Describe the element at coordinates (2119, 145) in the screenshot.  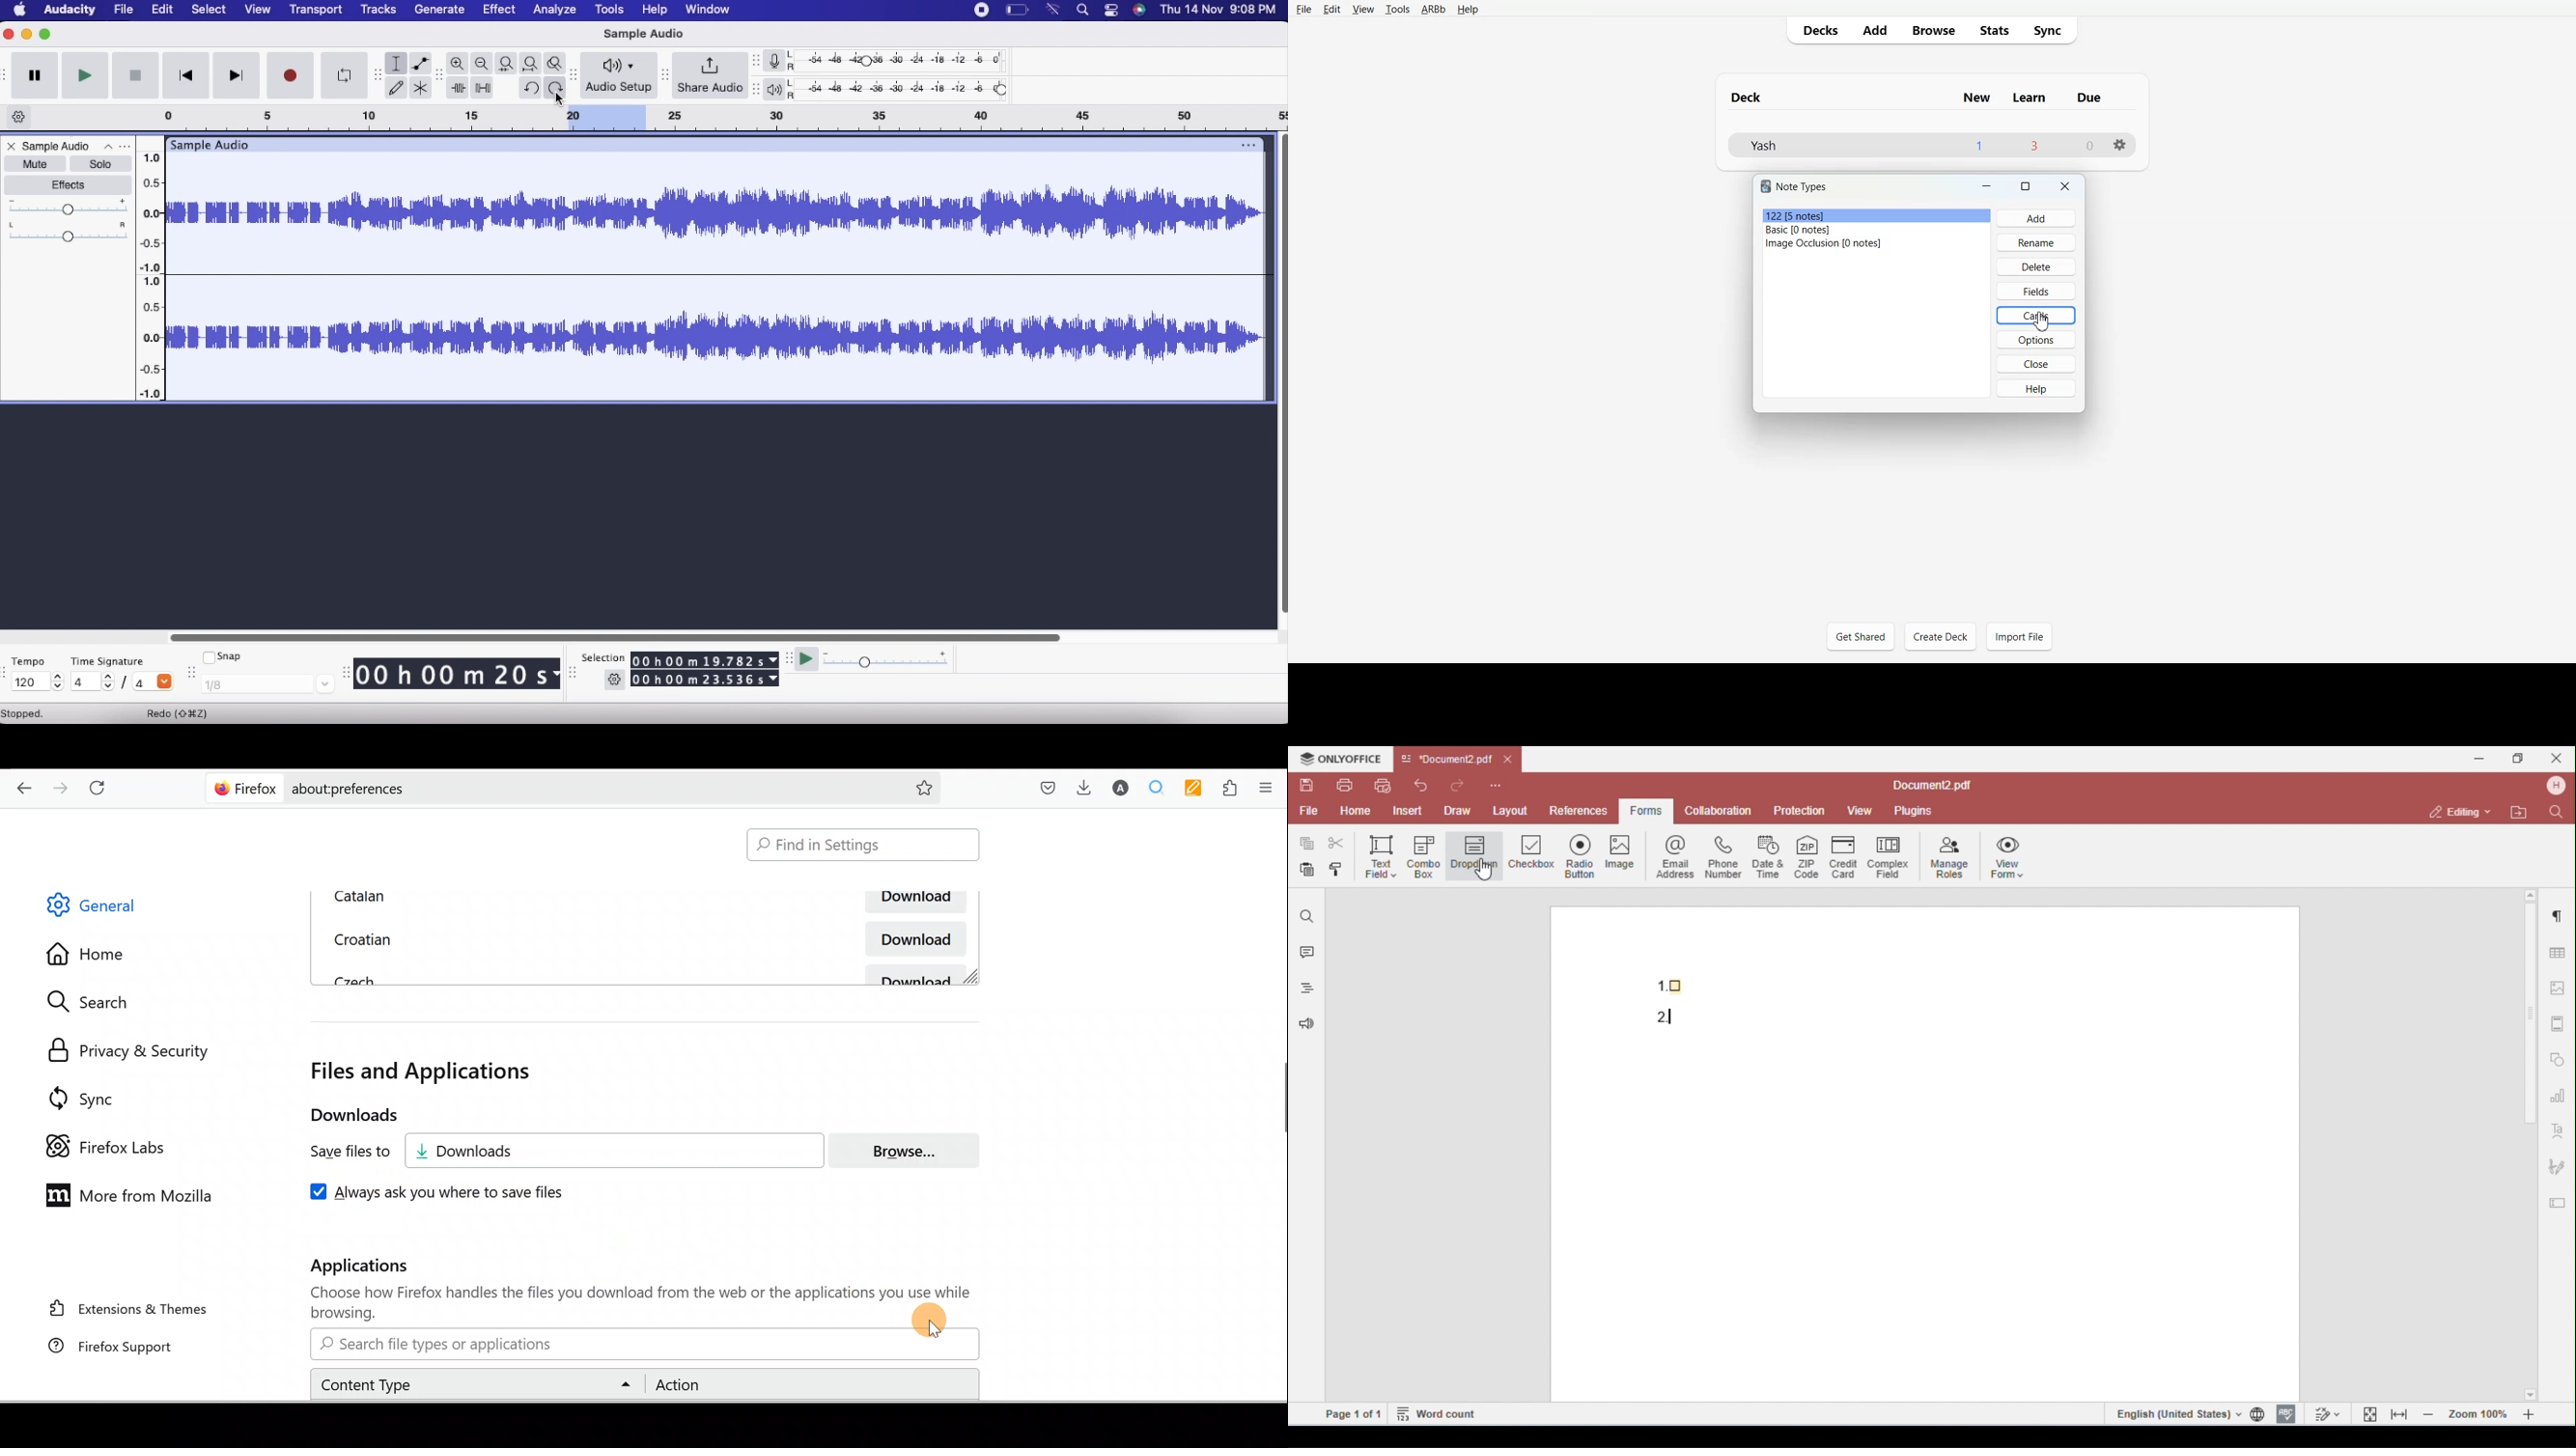
I see `Settings` at that location.